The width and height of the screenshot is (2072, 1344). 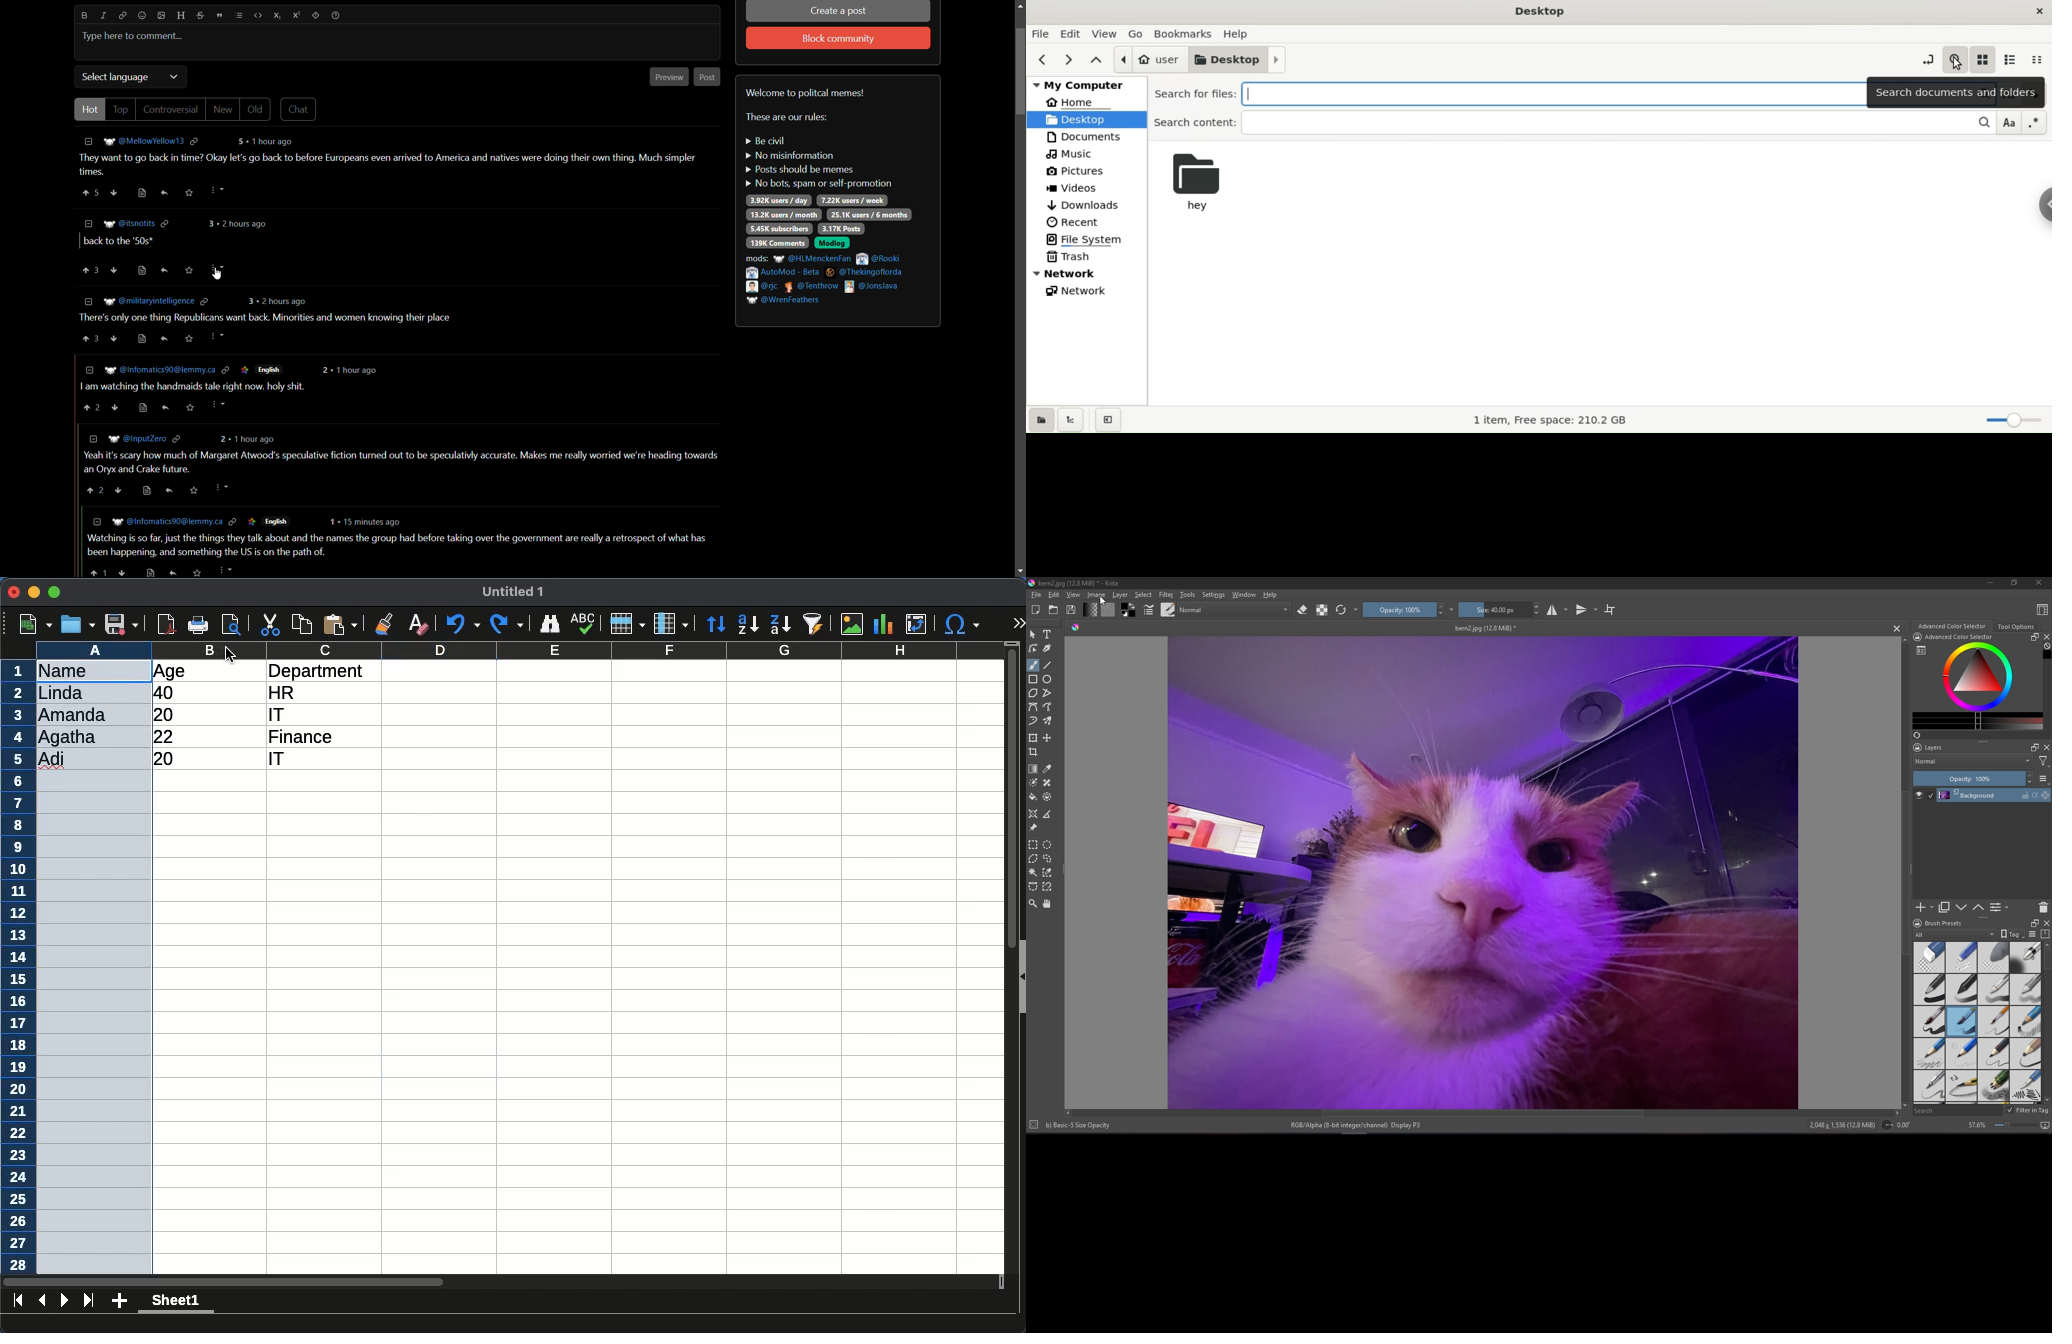 What do you see at coordinates (1149, 610) in the screenshot?
I see `` at bounding box center [1149, 610].